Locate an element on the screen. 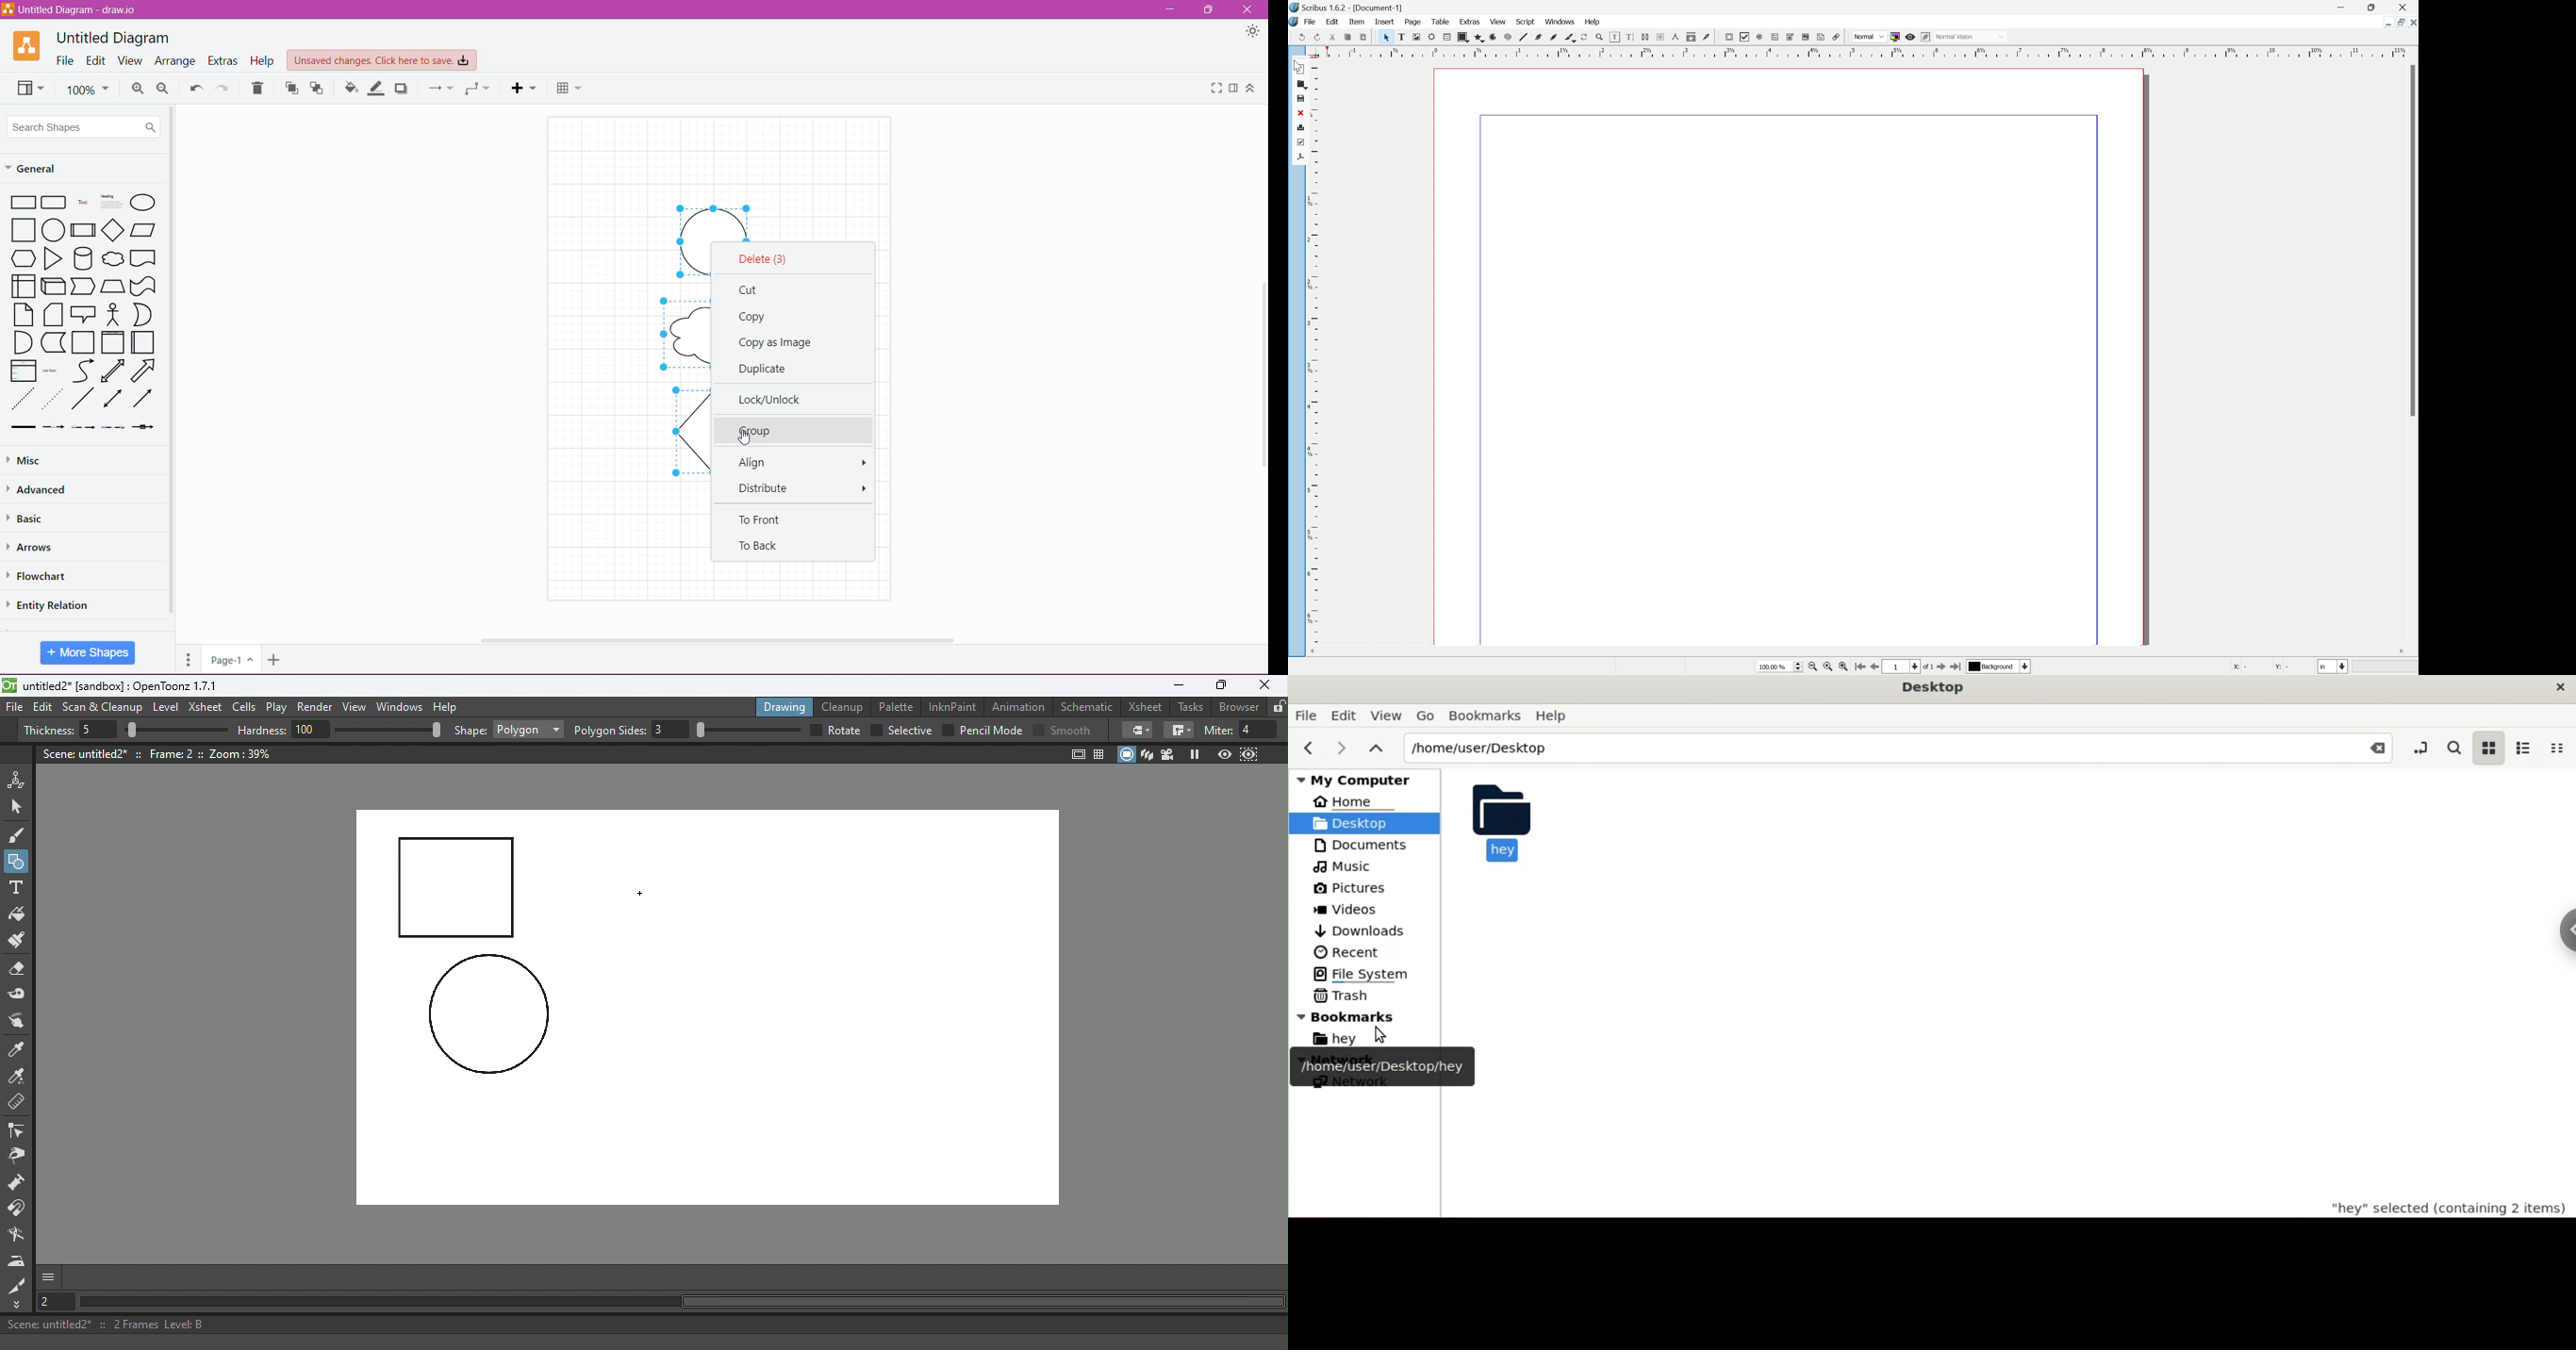 This screenshot has height=1372, width=2576. Insert Page is located at coordinates (275, 662).